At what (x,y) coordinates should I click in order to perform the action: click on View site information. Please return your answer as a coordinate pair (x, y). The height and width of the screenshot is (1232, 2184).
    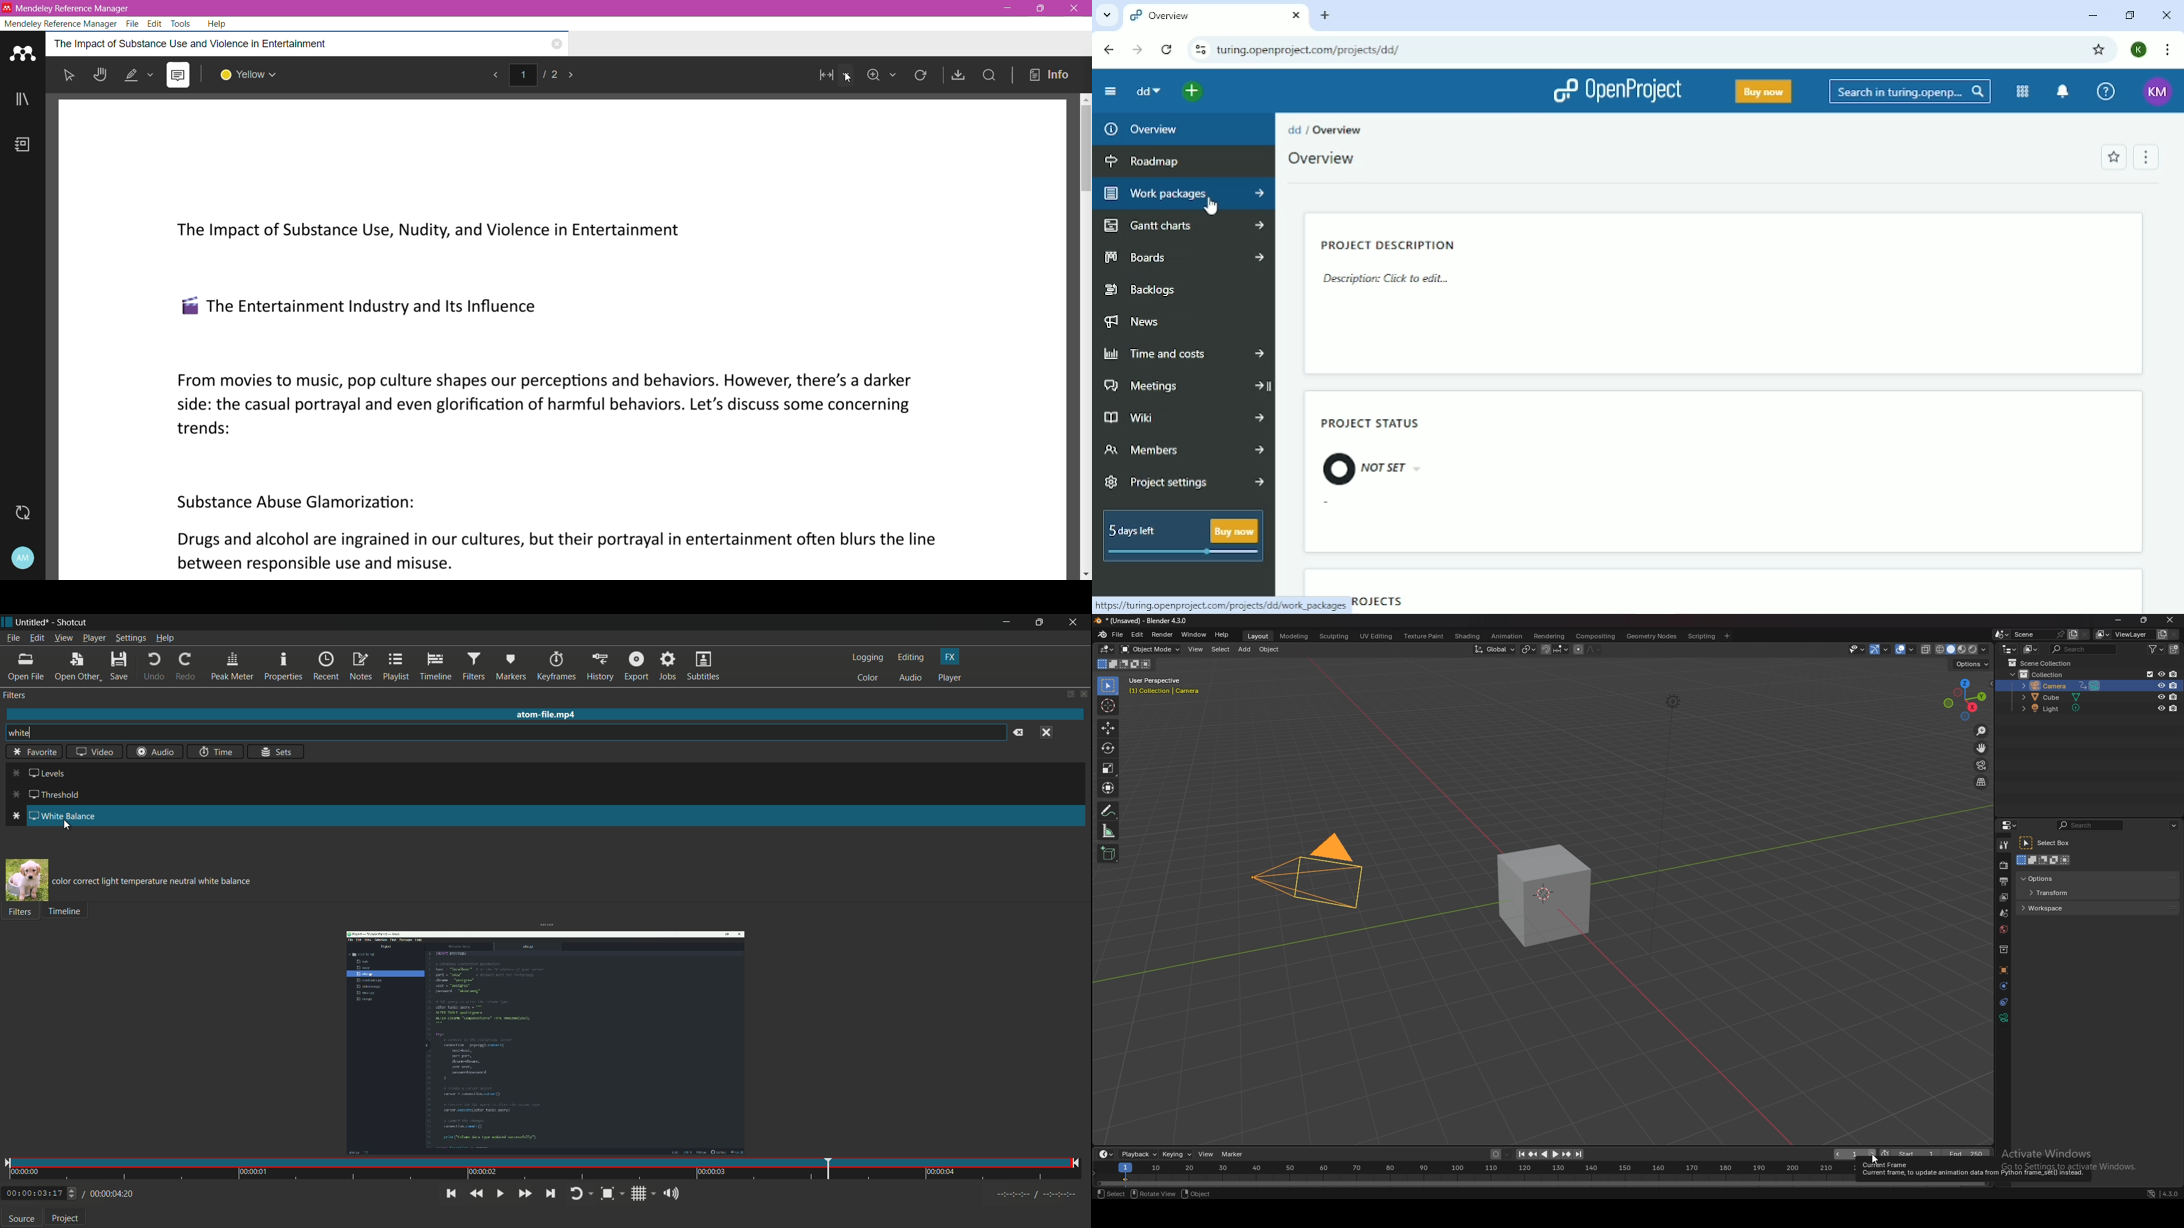
    Looking at the image, I should click on (1199, 49).